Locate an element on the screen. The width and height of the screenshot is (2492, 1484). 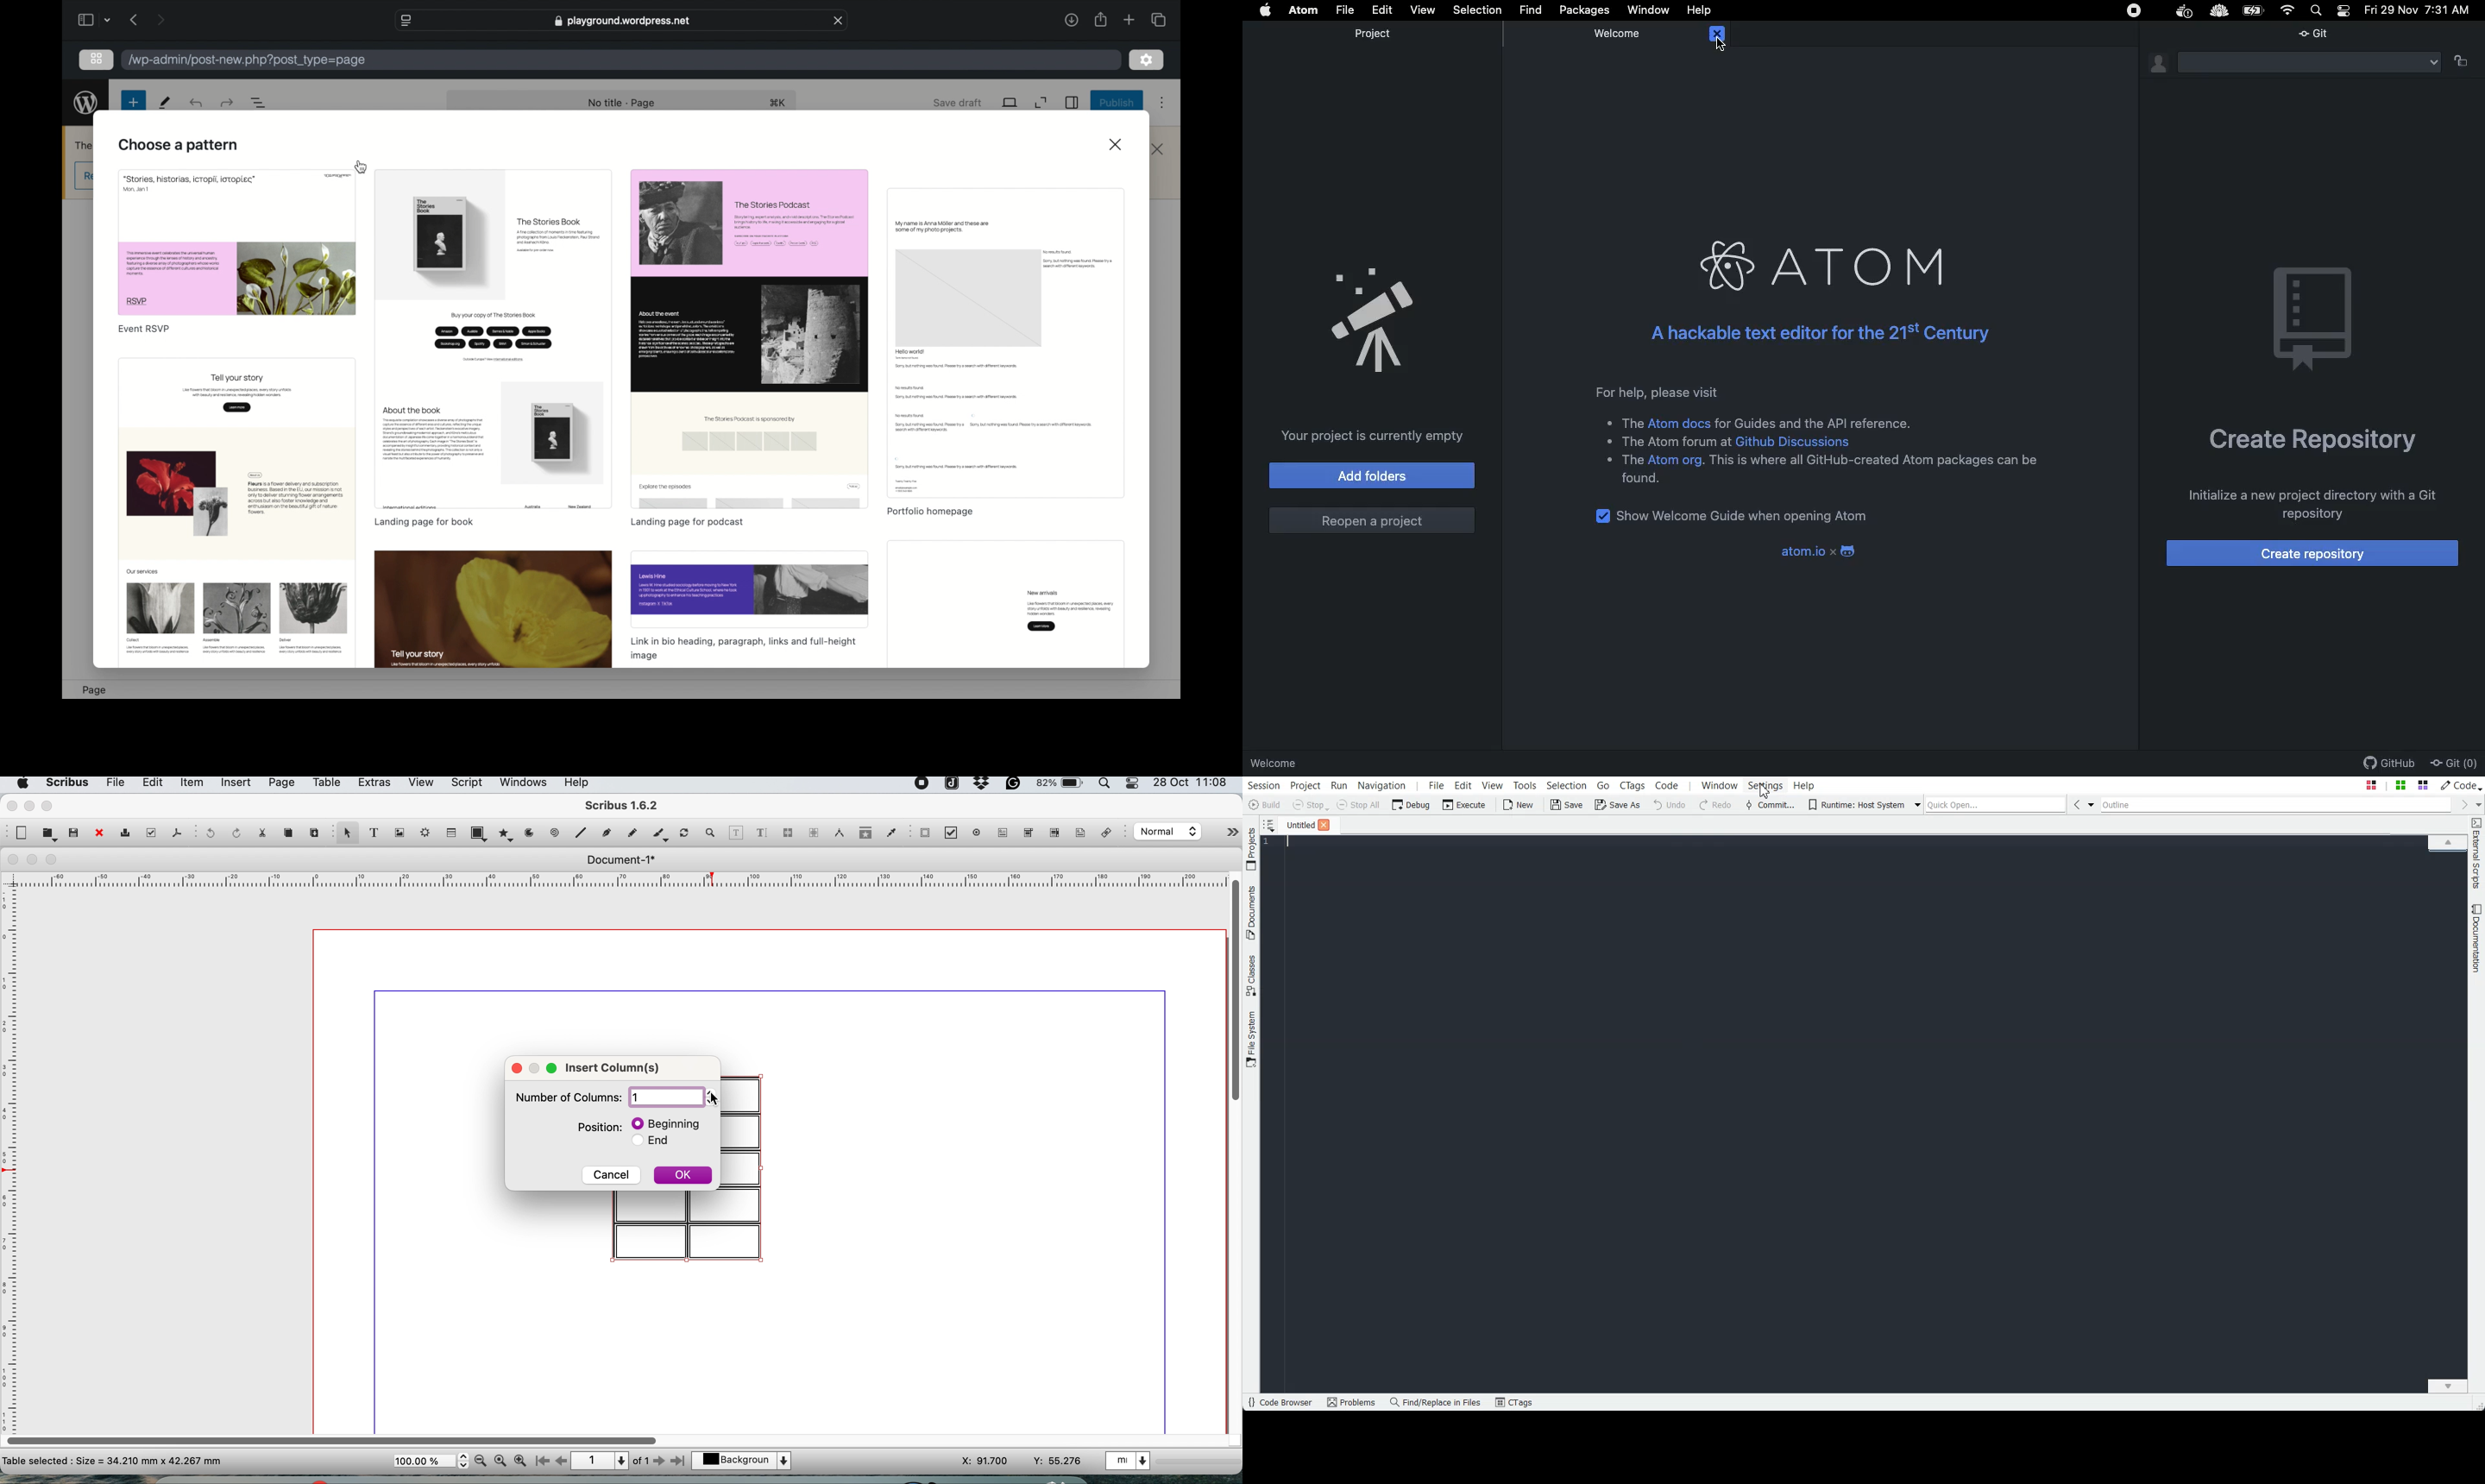
select the current layer is located at coordinates (747, 1462).